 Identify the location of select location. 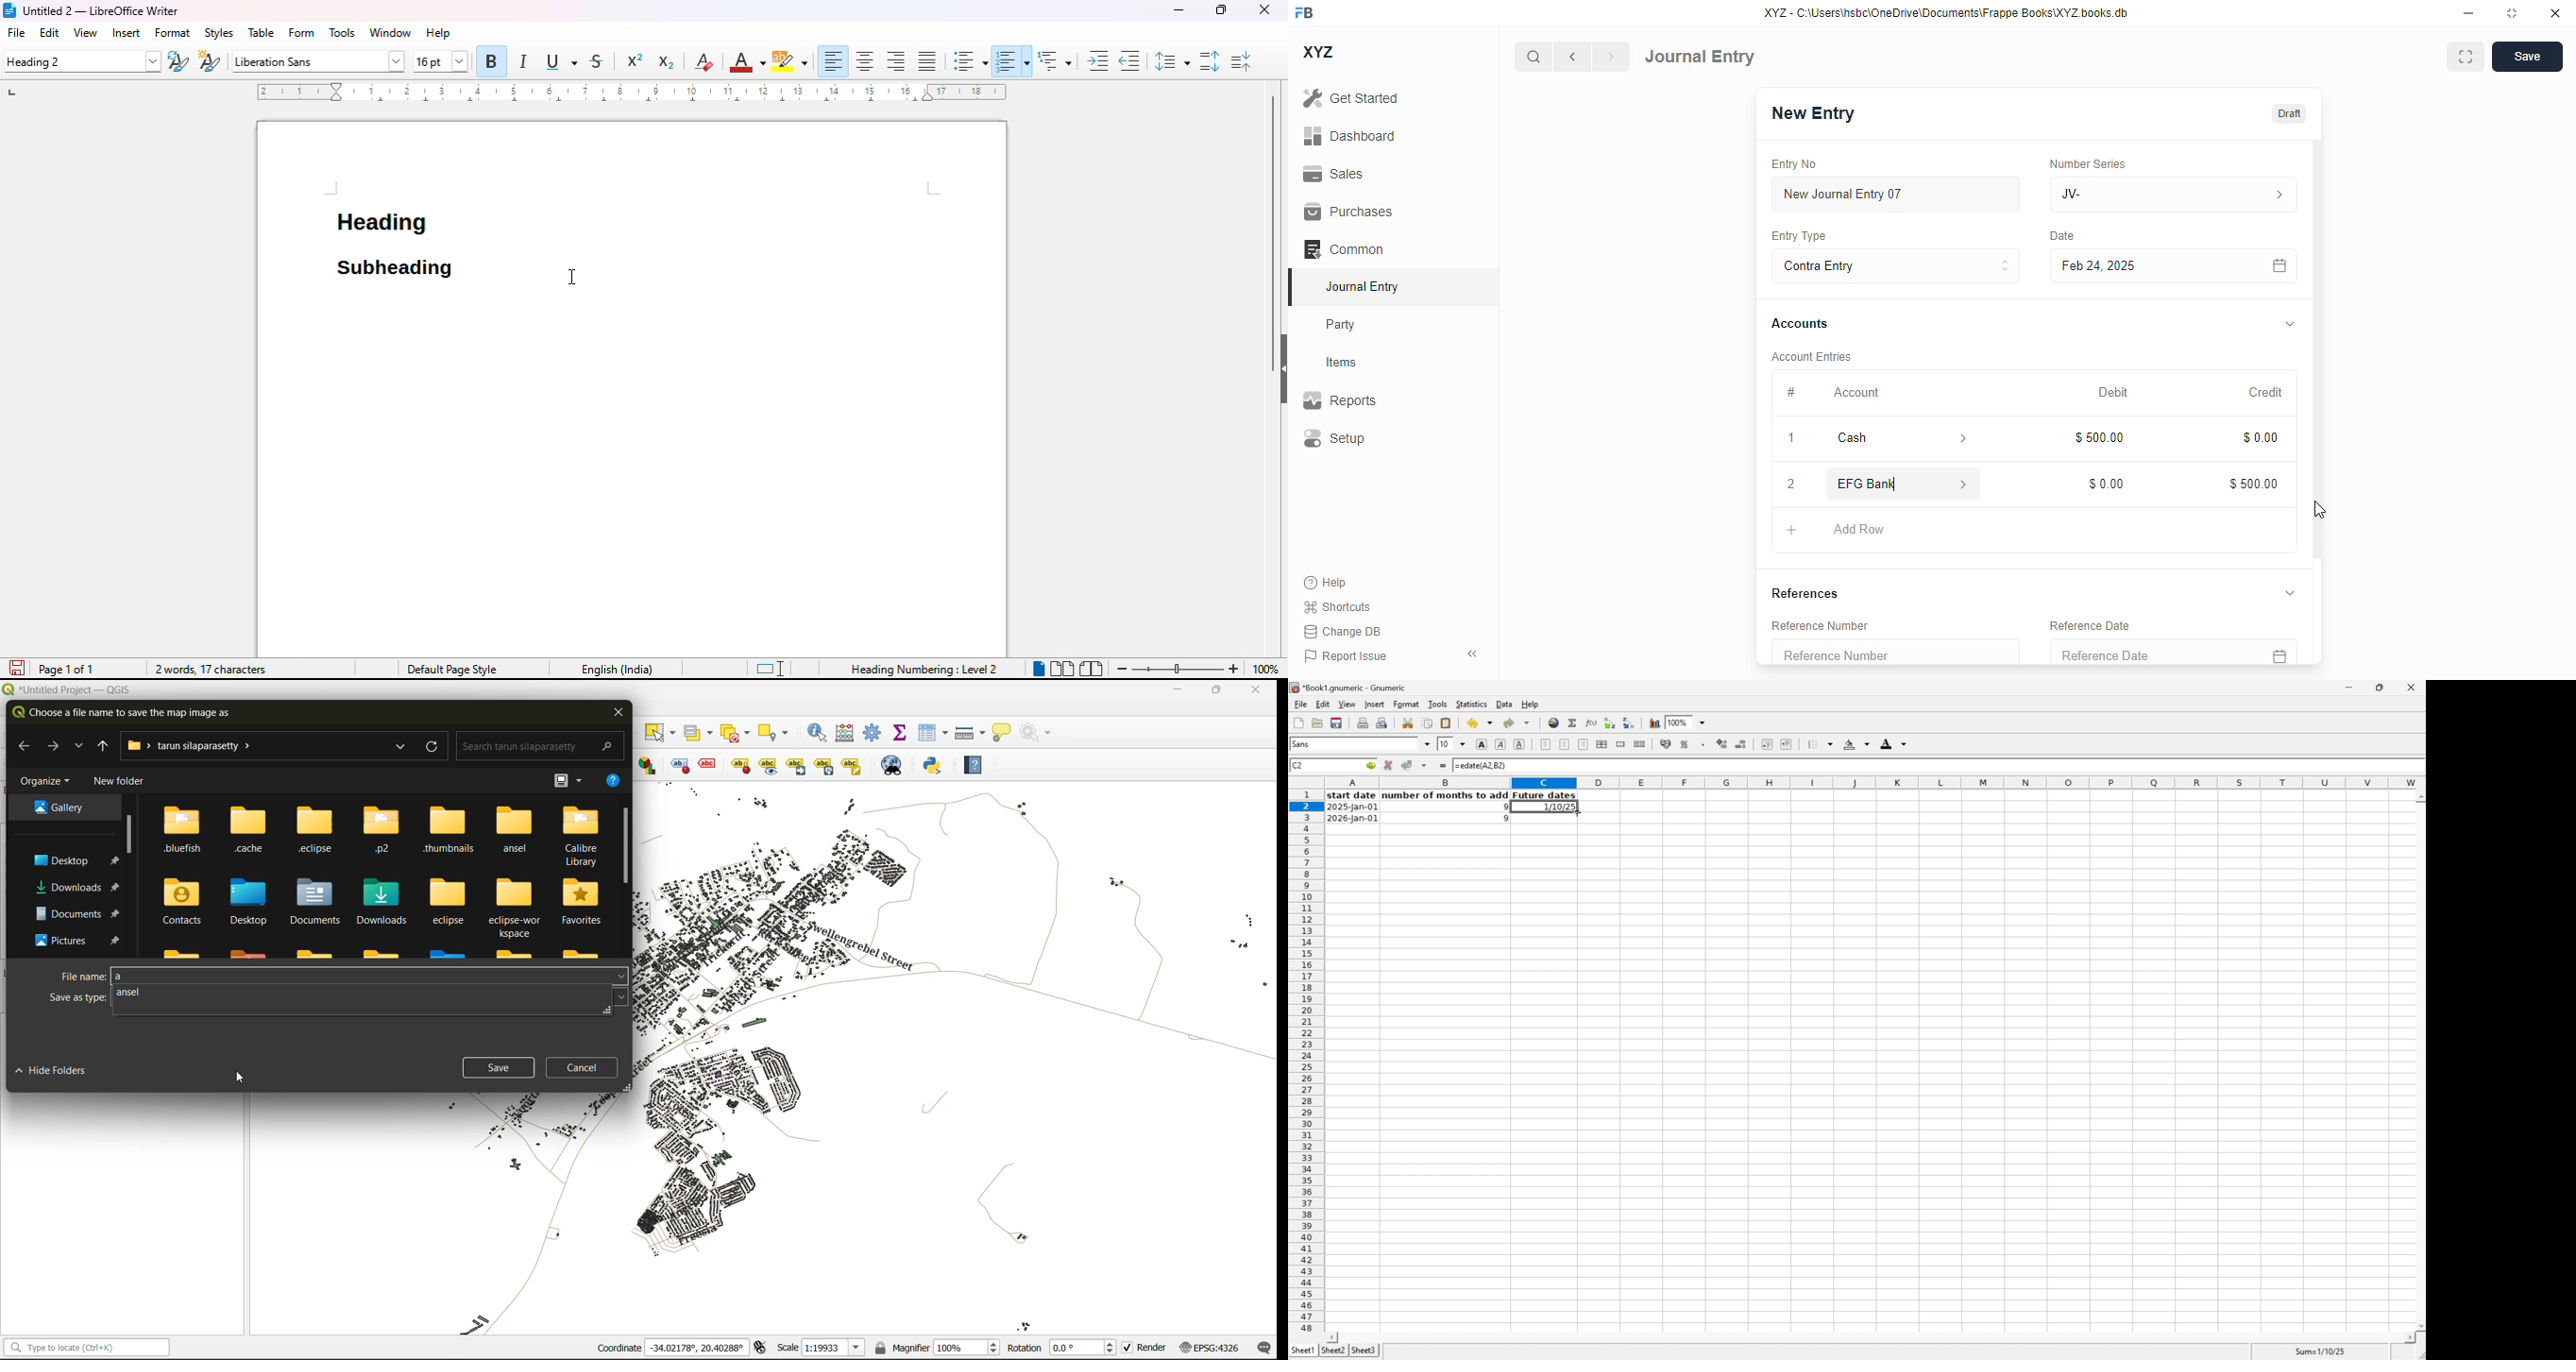
(778, 732).